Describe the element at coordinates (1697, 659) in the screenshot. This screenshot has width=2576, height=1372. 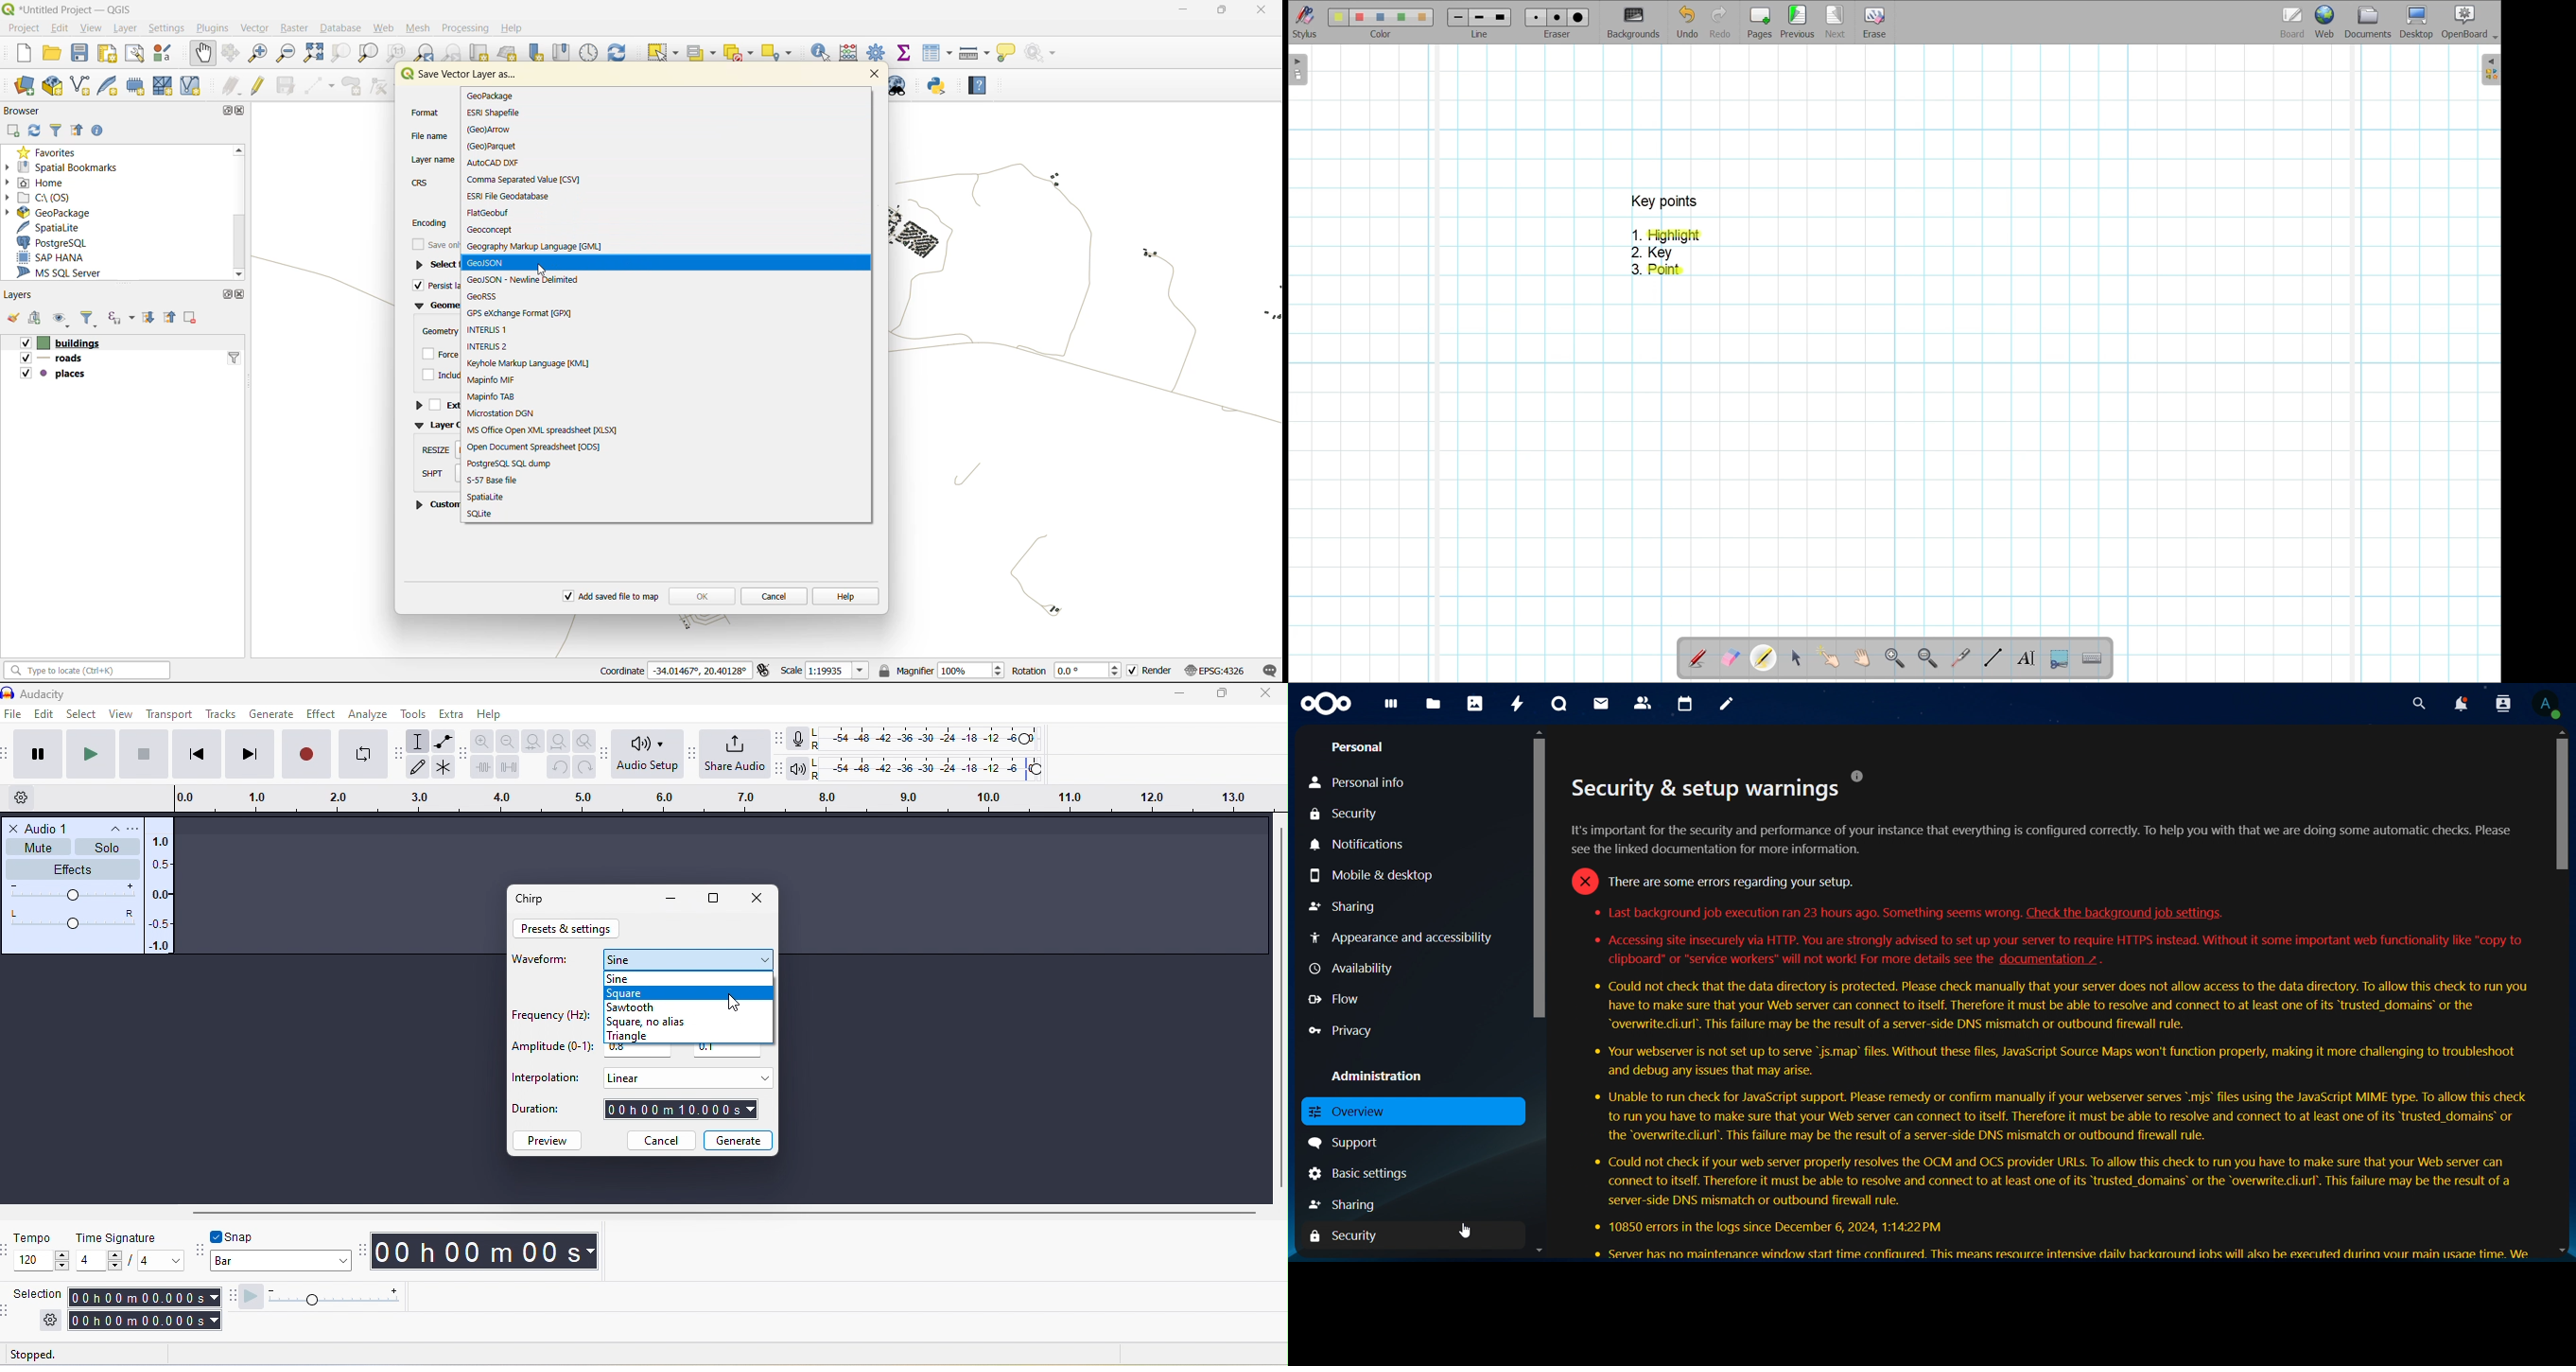
I see `Annotate document` at that location.